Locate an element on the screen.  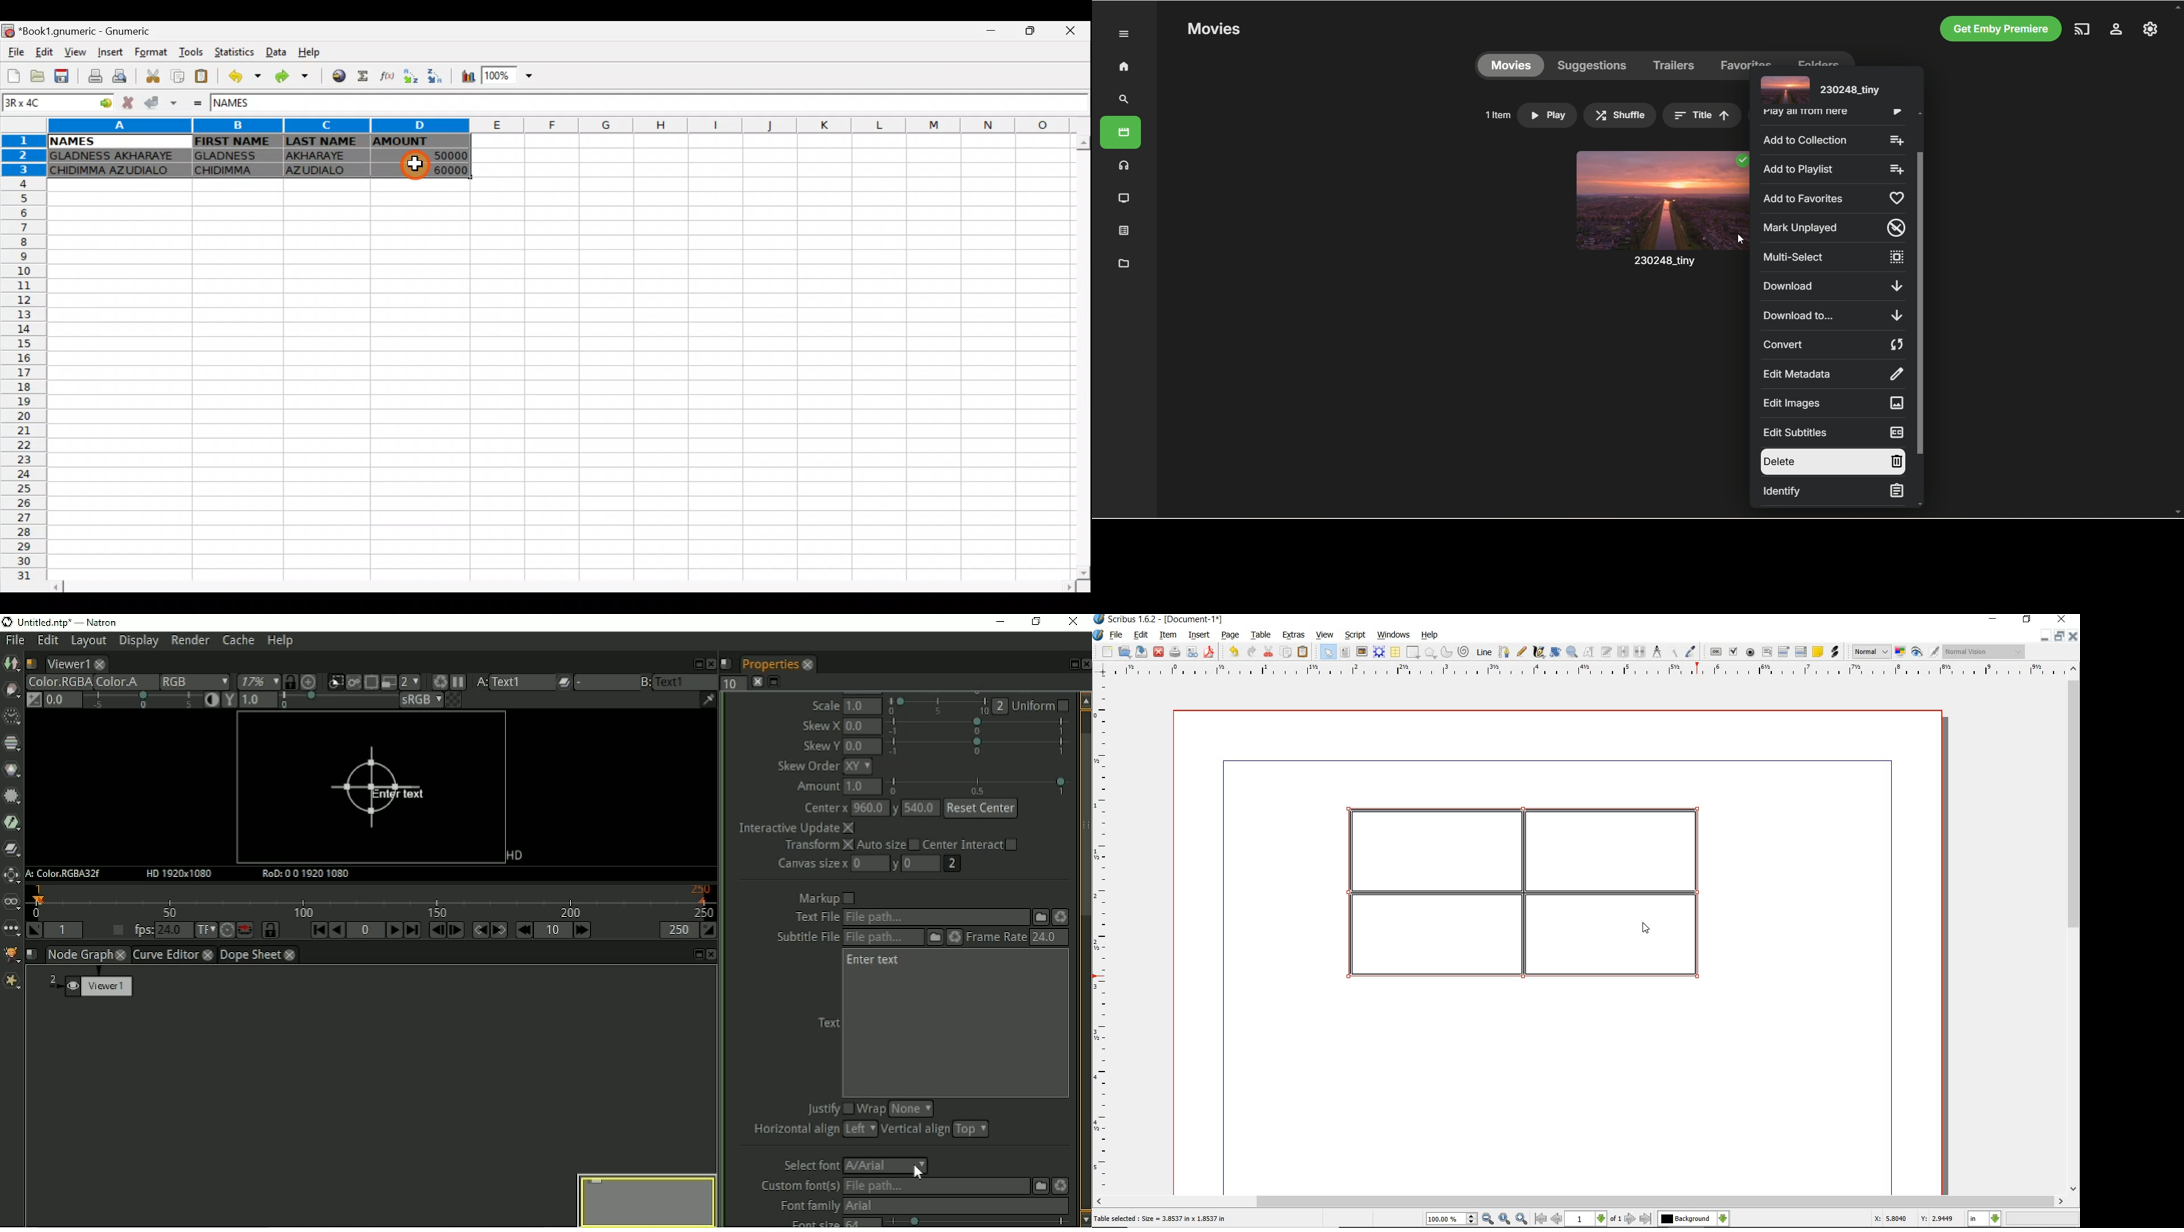
Zoom is located at coordinates (511, 74).